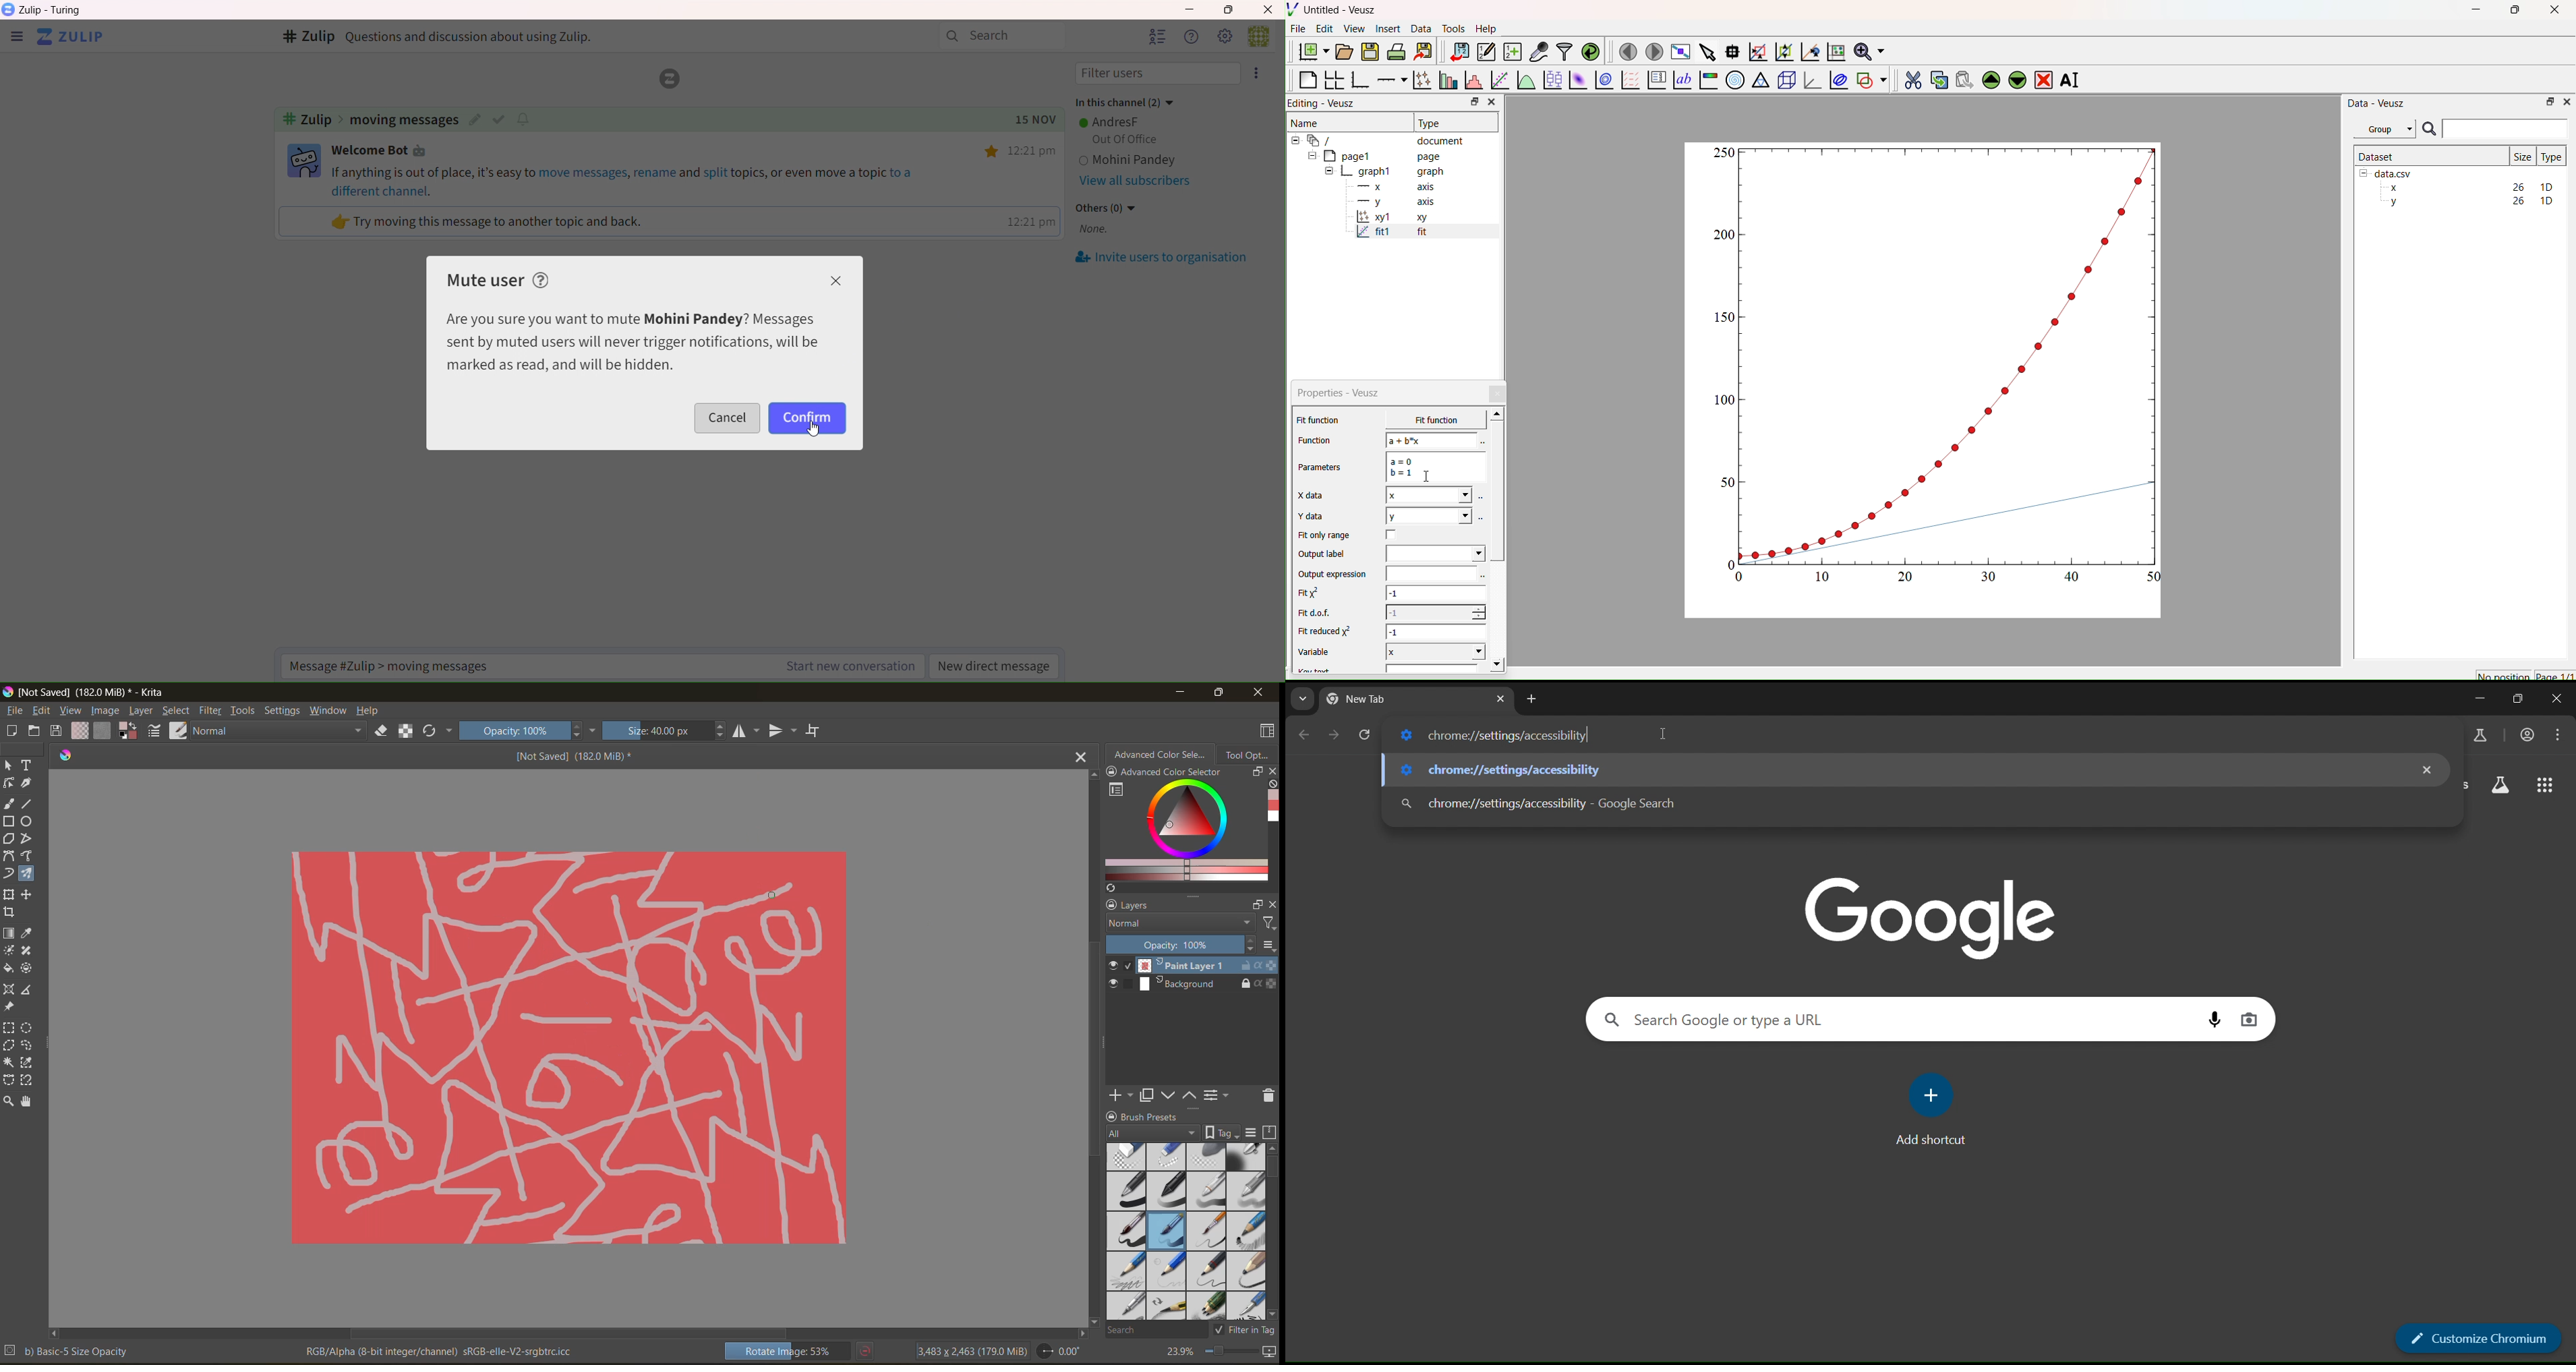 The image size is (2576, 1372). I want to click on Select items, so click(1706, 52).